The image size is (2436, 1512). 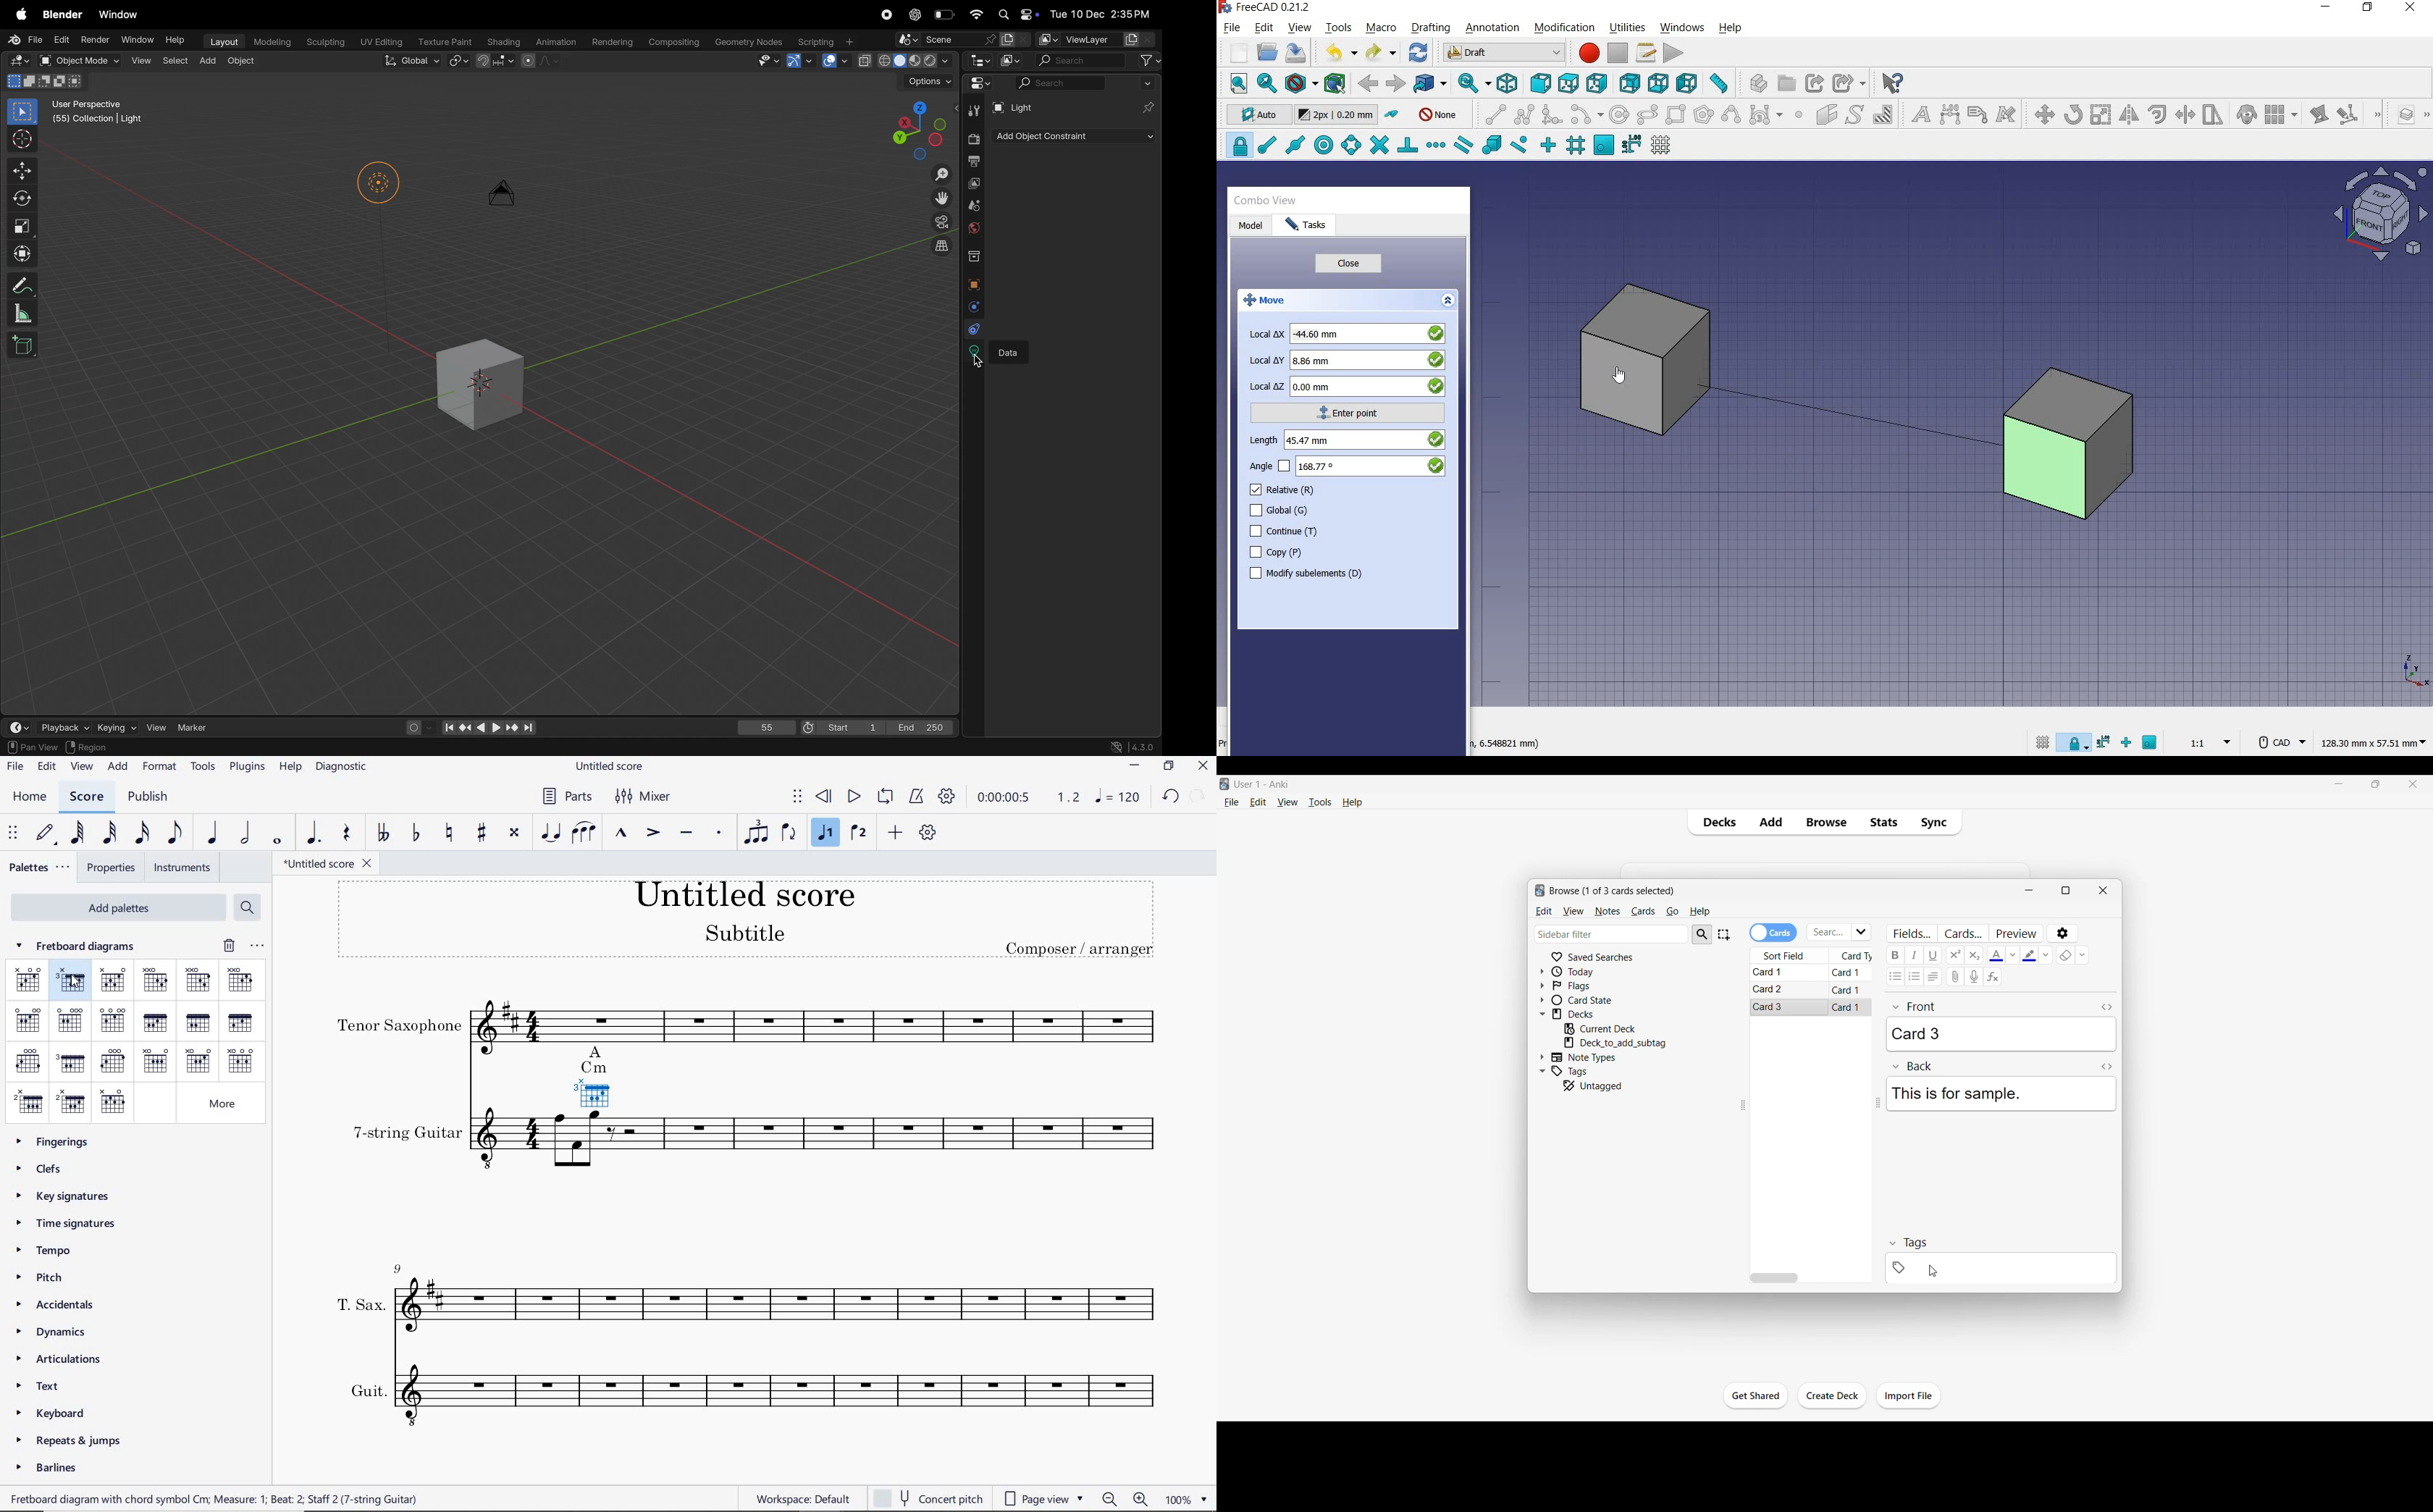 What do you see at coordinates (78, 1226) in the screenshot?
I see `TIME SIGNATURES` at bounding box center [78, 1226].